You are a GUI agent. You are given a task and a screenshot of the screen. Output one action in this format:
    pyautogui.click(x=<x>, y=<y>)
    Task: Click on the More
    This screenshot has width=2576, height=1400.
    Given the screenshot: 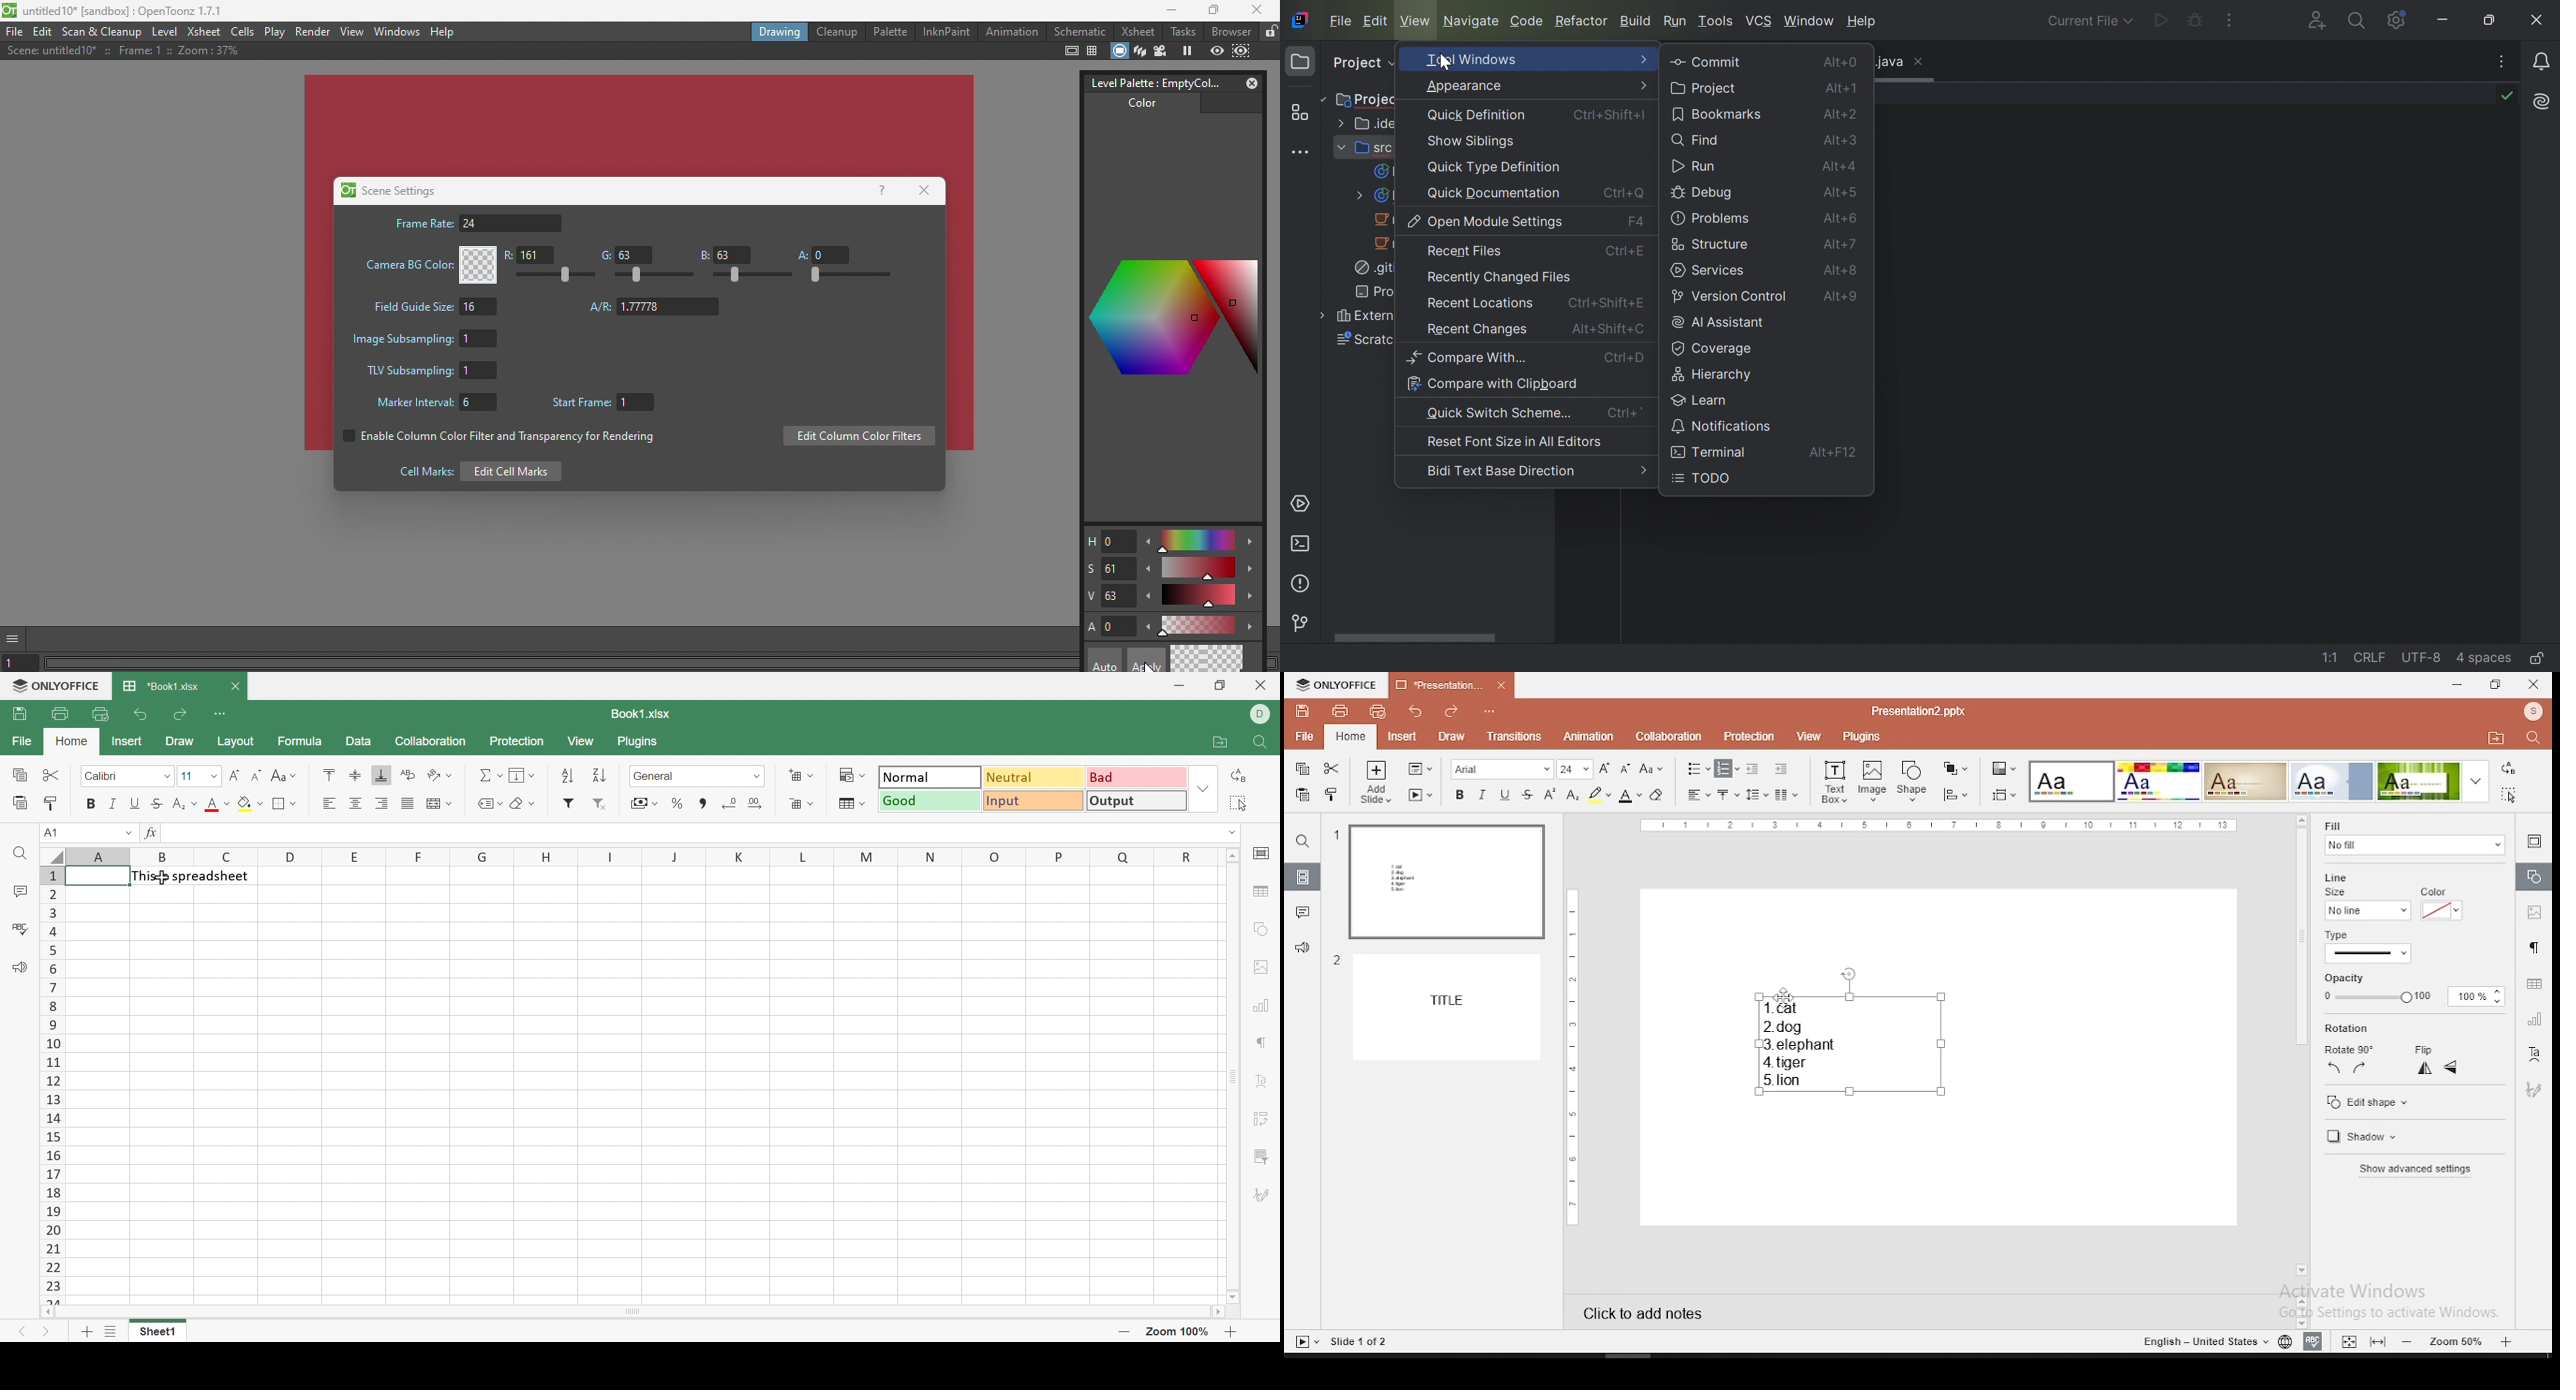 What is the action you would take?
    pyautogui.click(x=1643, y=471)
    